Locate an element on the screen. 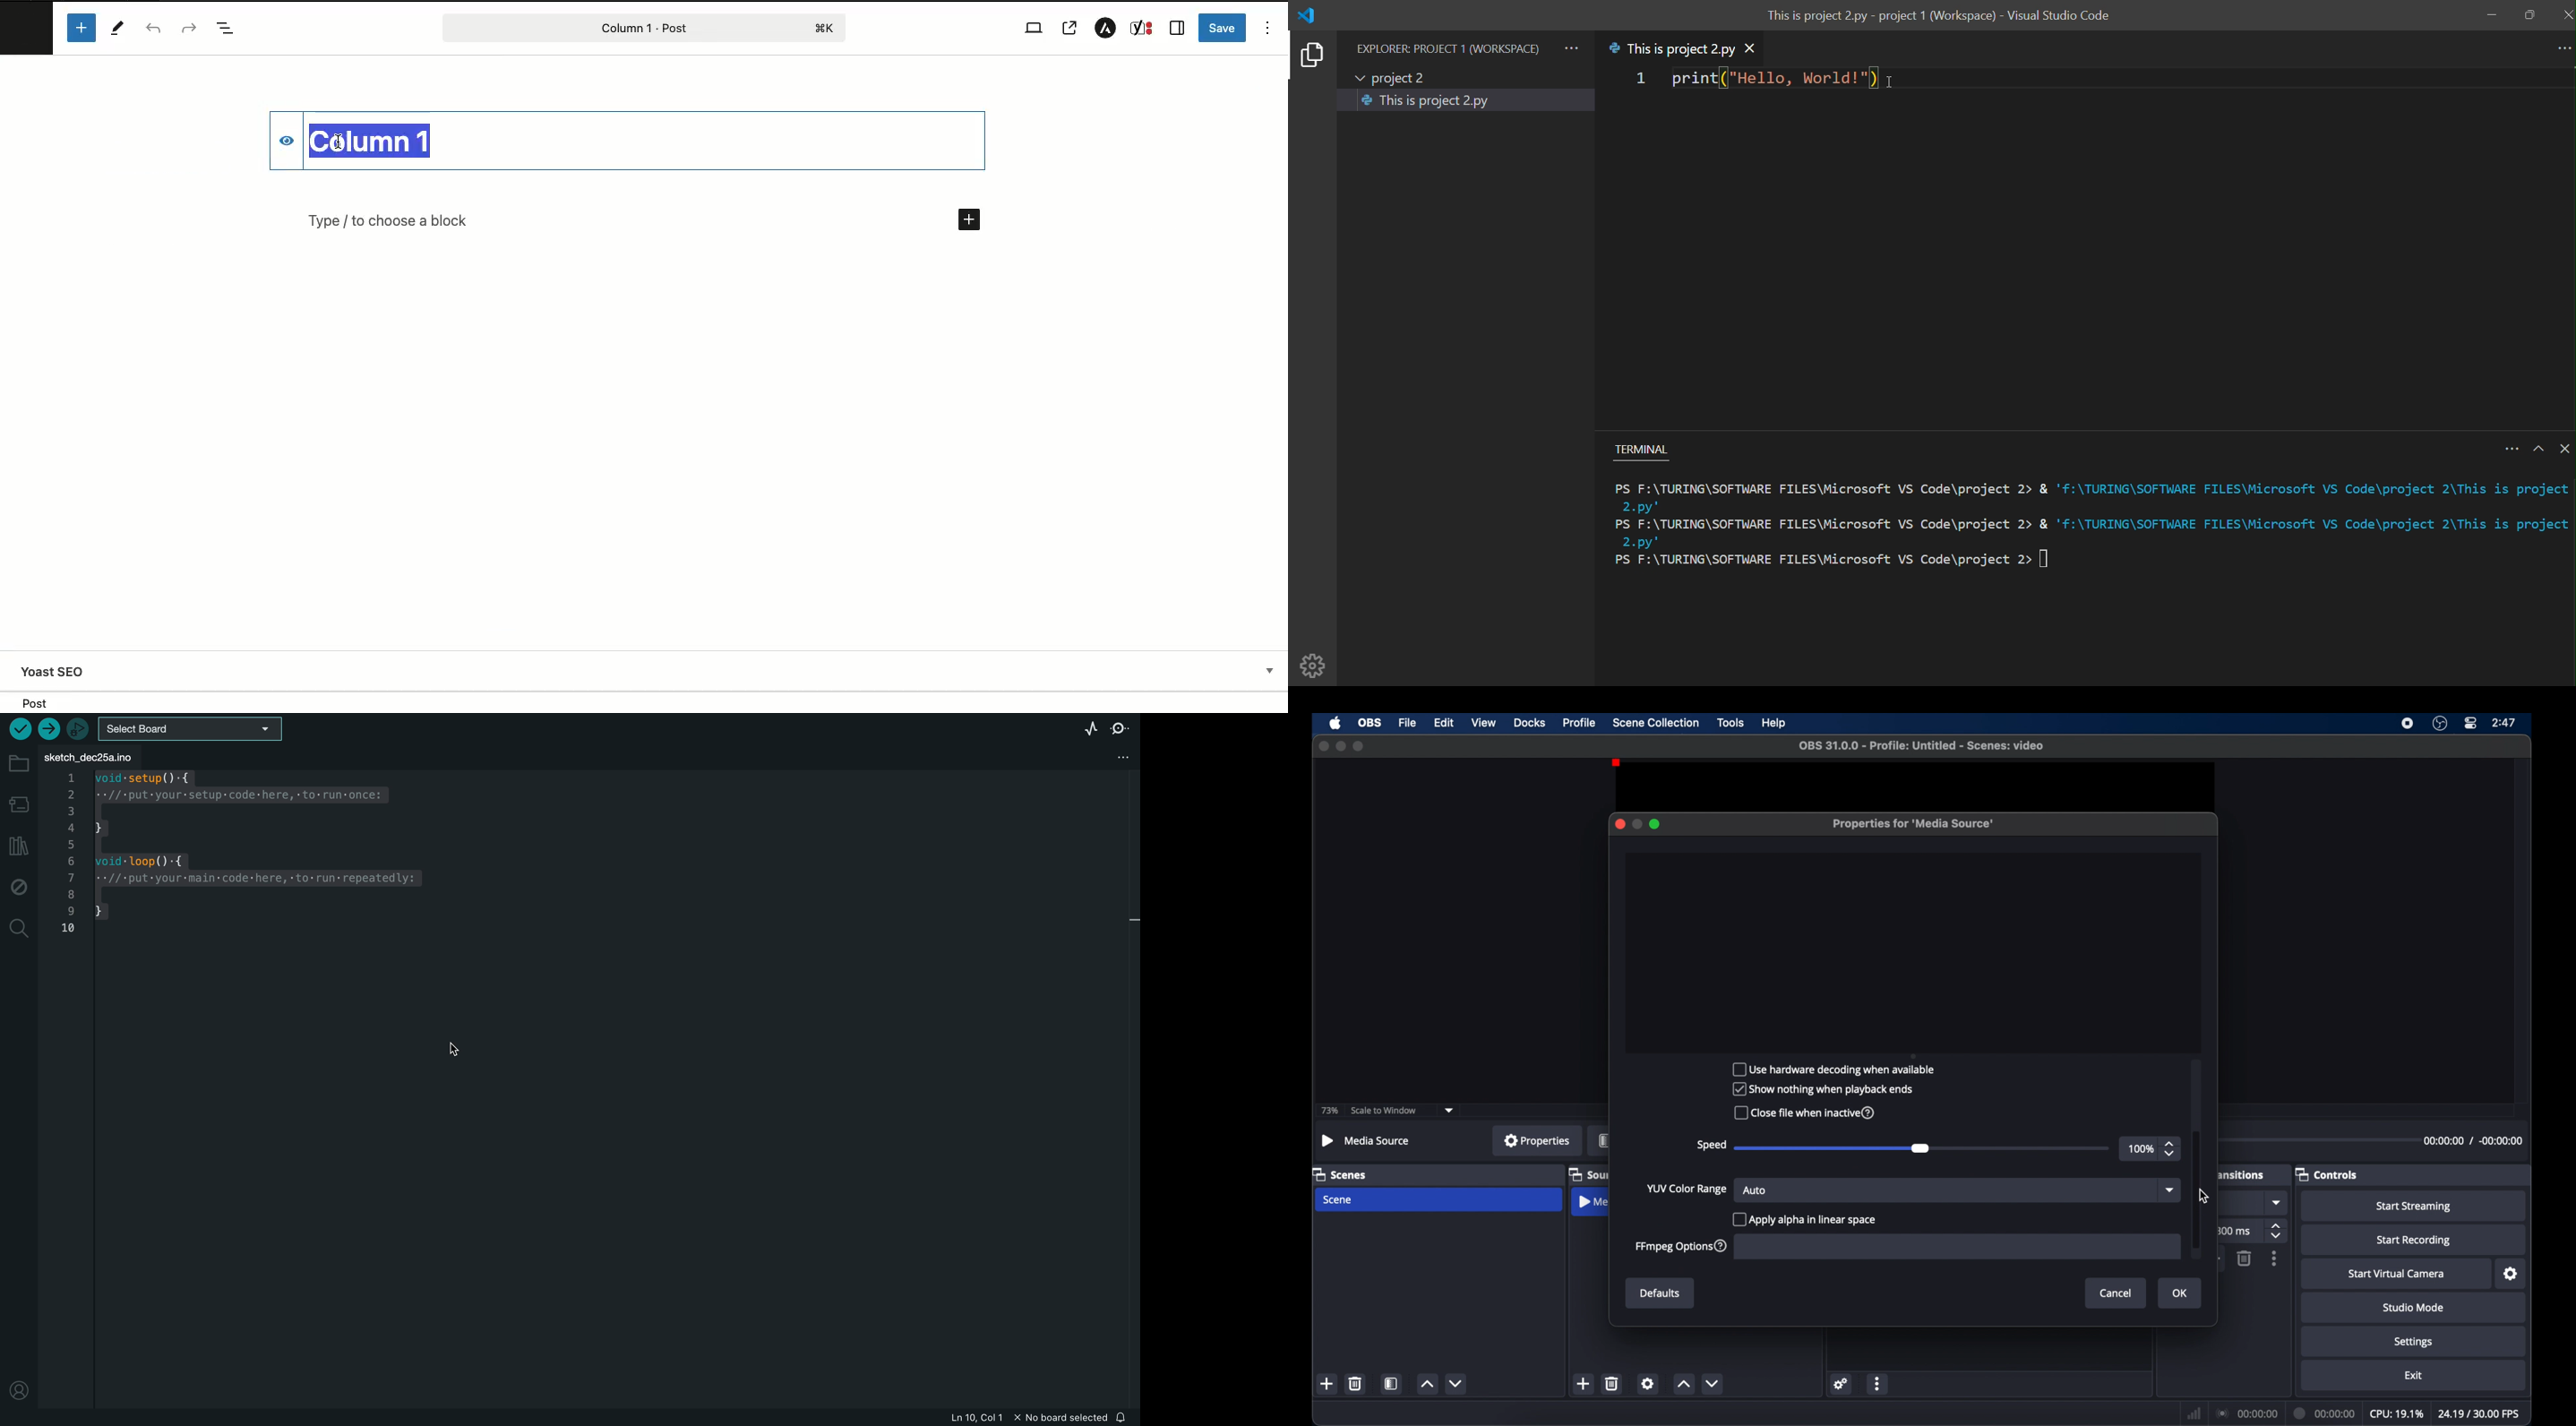 The image size is (2576, 1428). code is located at coordinates (1772, 79).